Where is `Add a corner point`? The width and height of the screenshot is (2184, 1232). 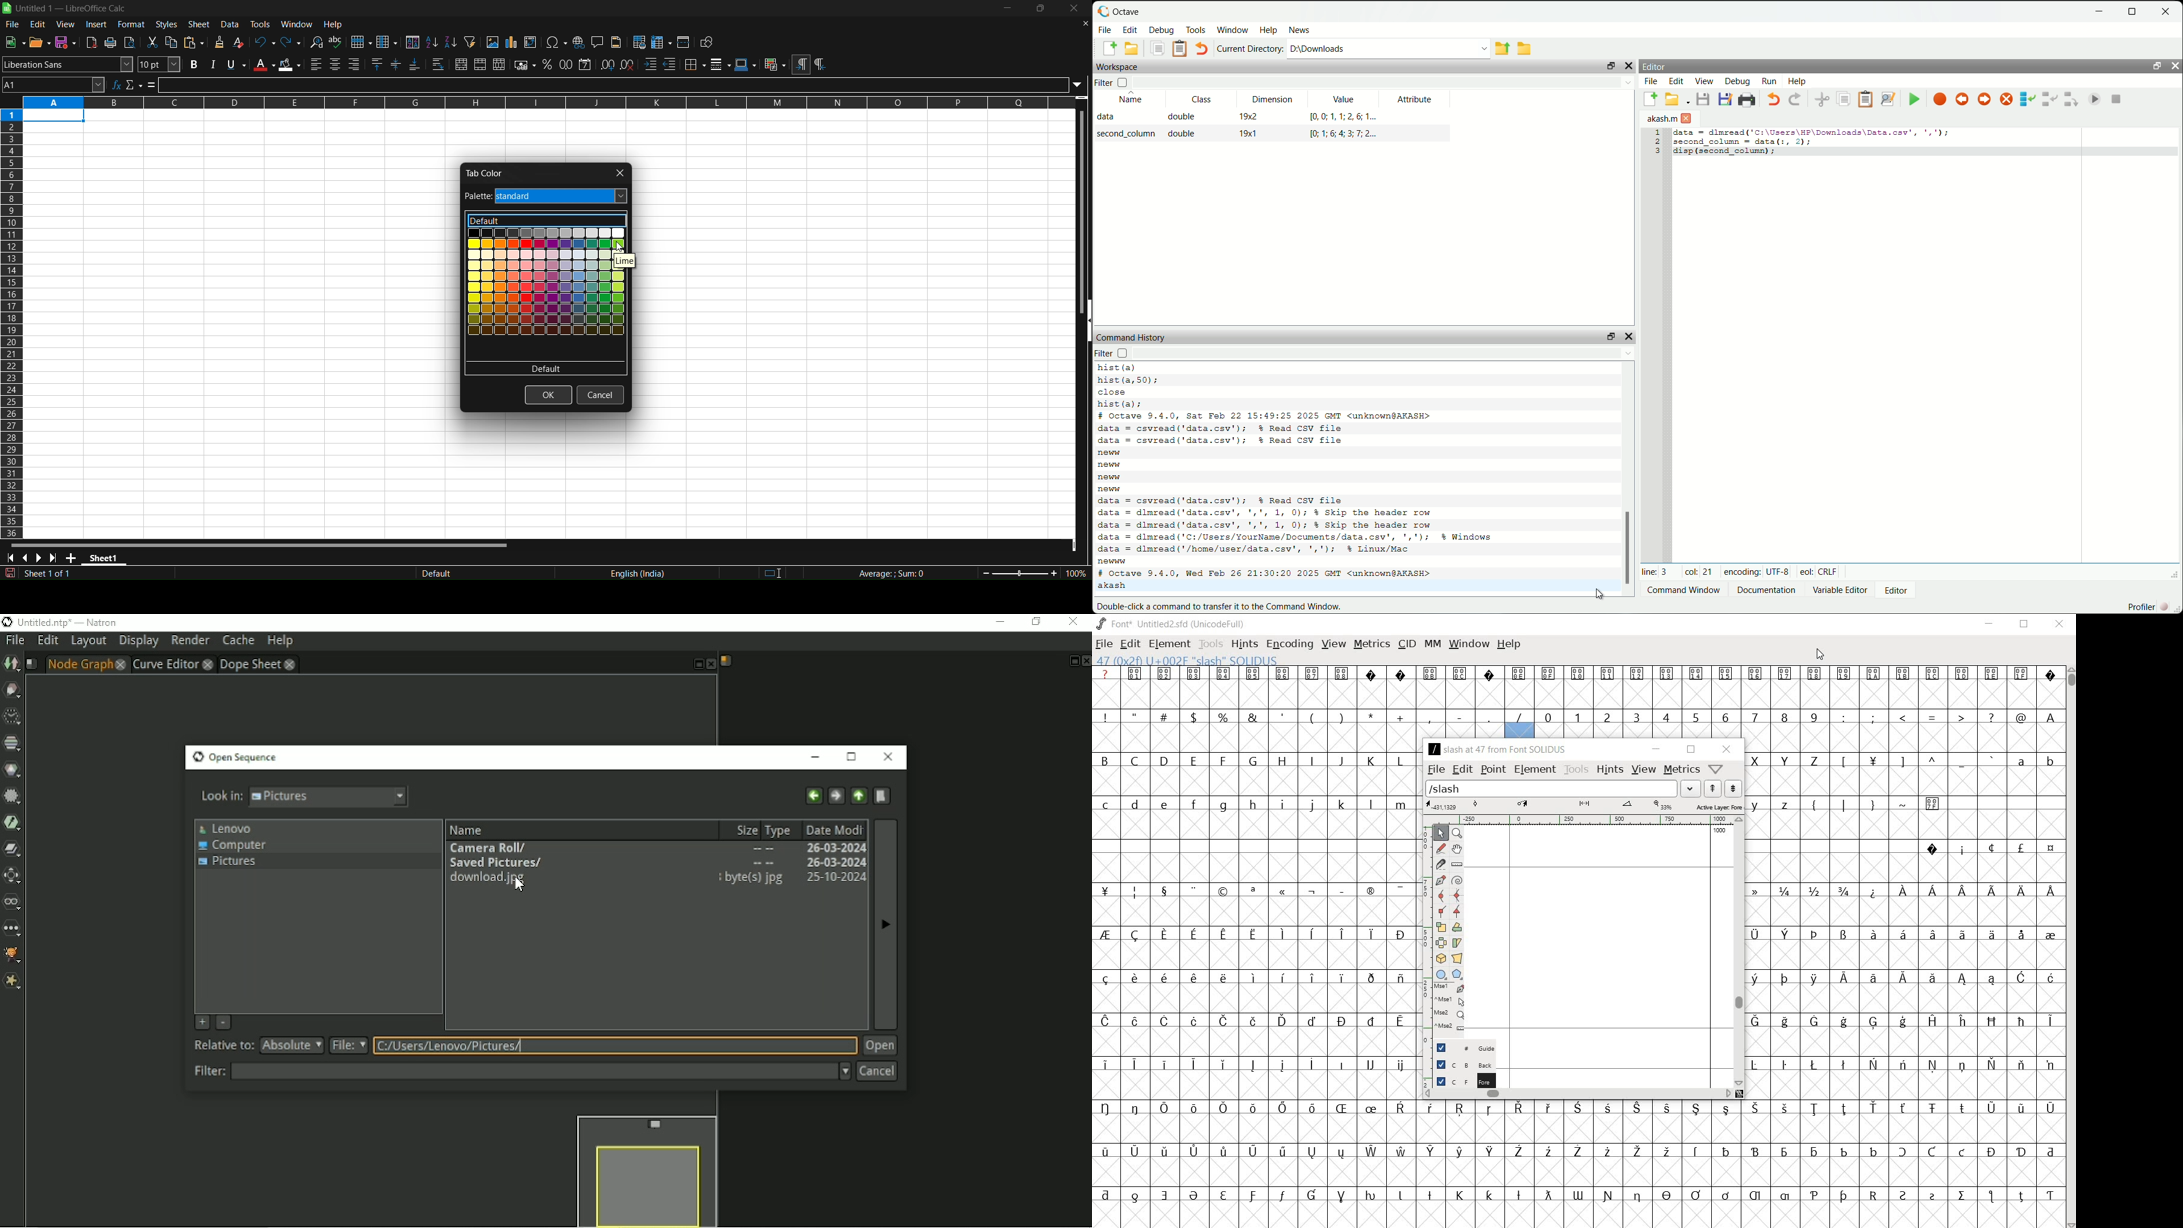
Add a corner point is located at coordinates (1456, 912).